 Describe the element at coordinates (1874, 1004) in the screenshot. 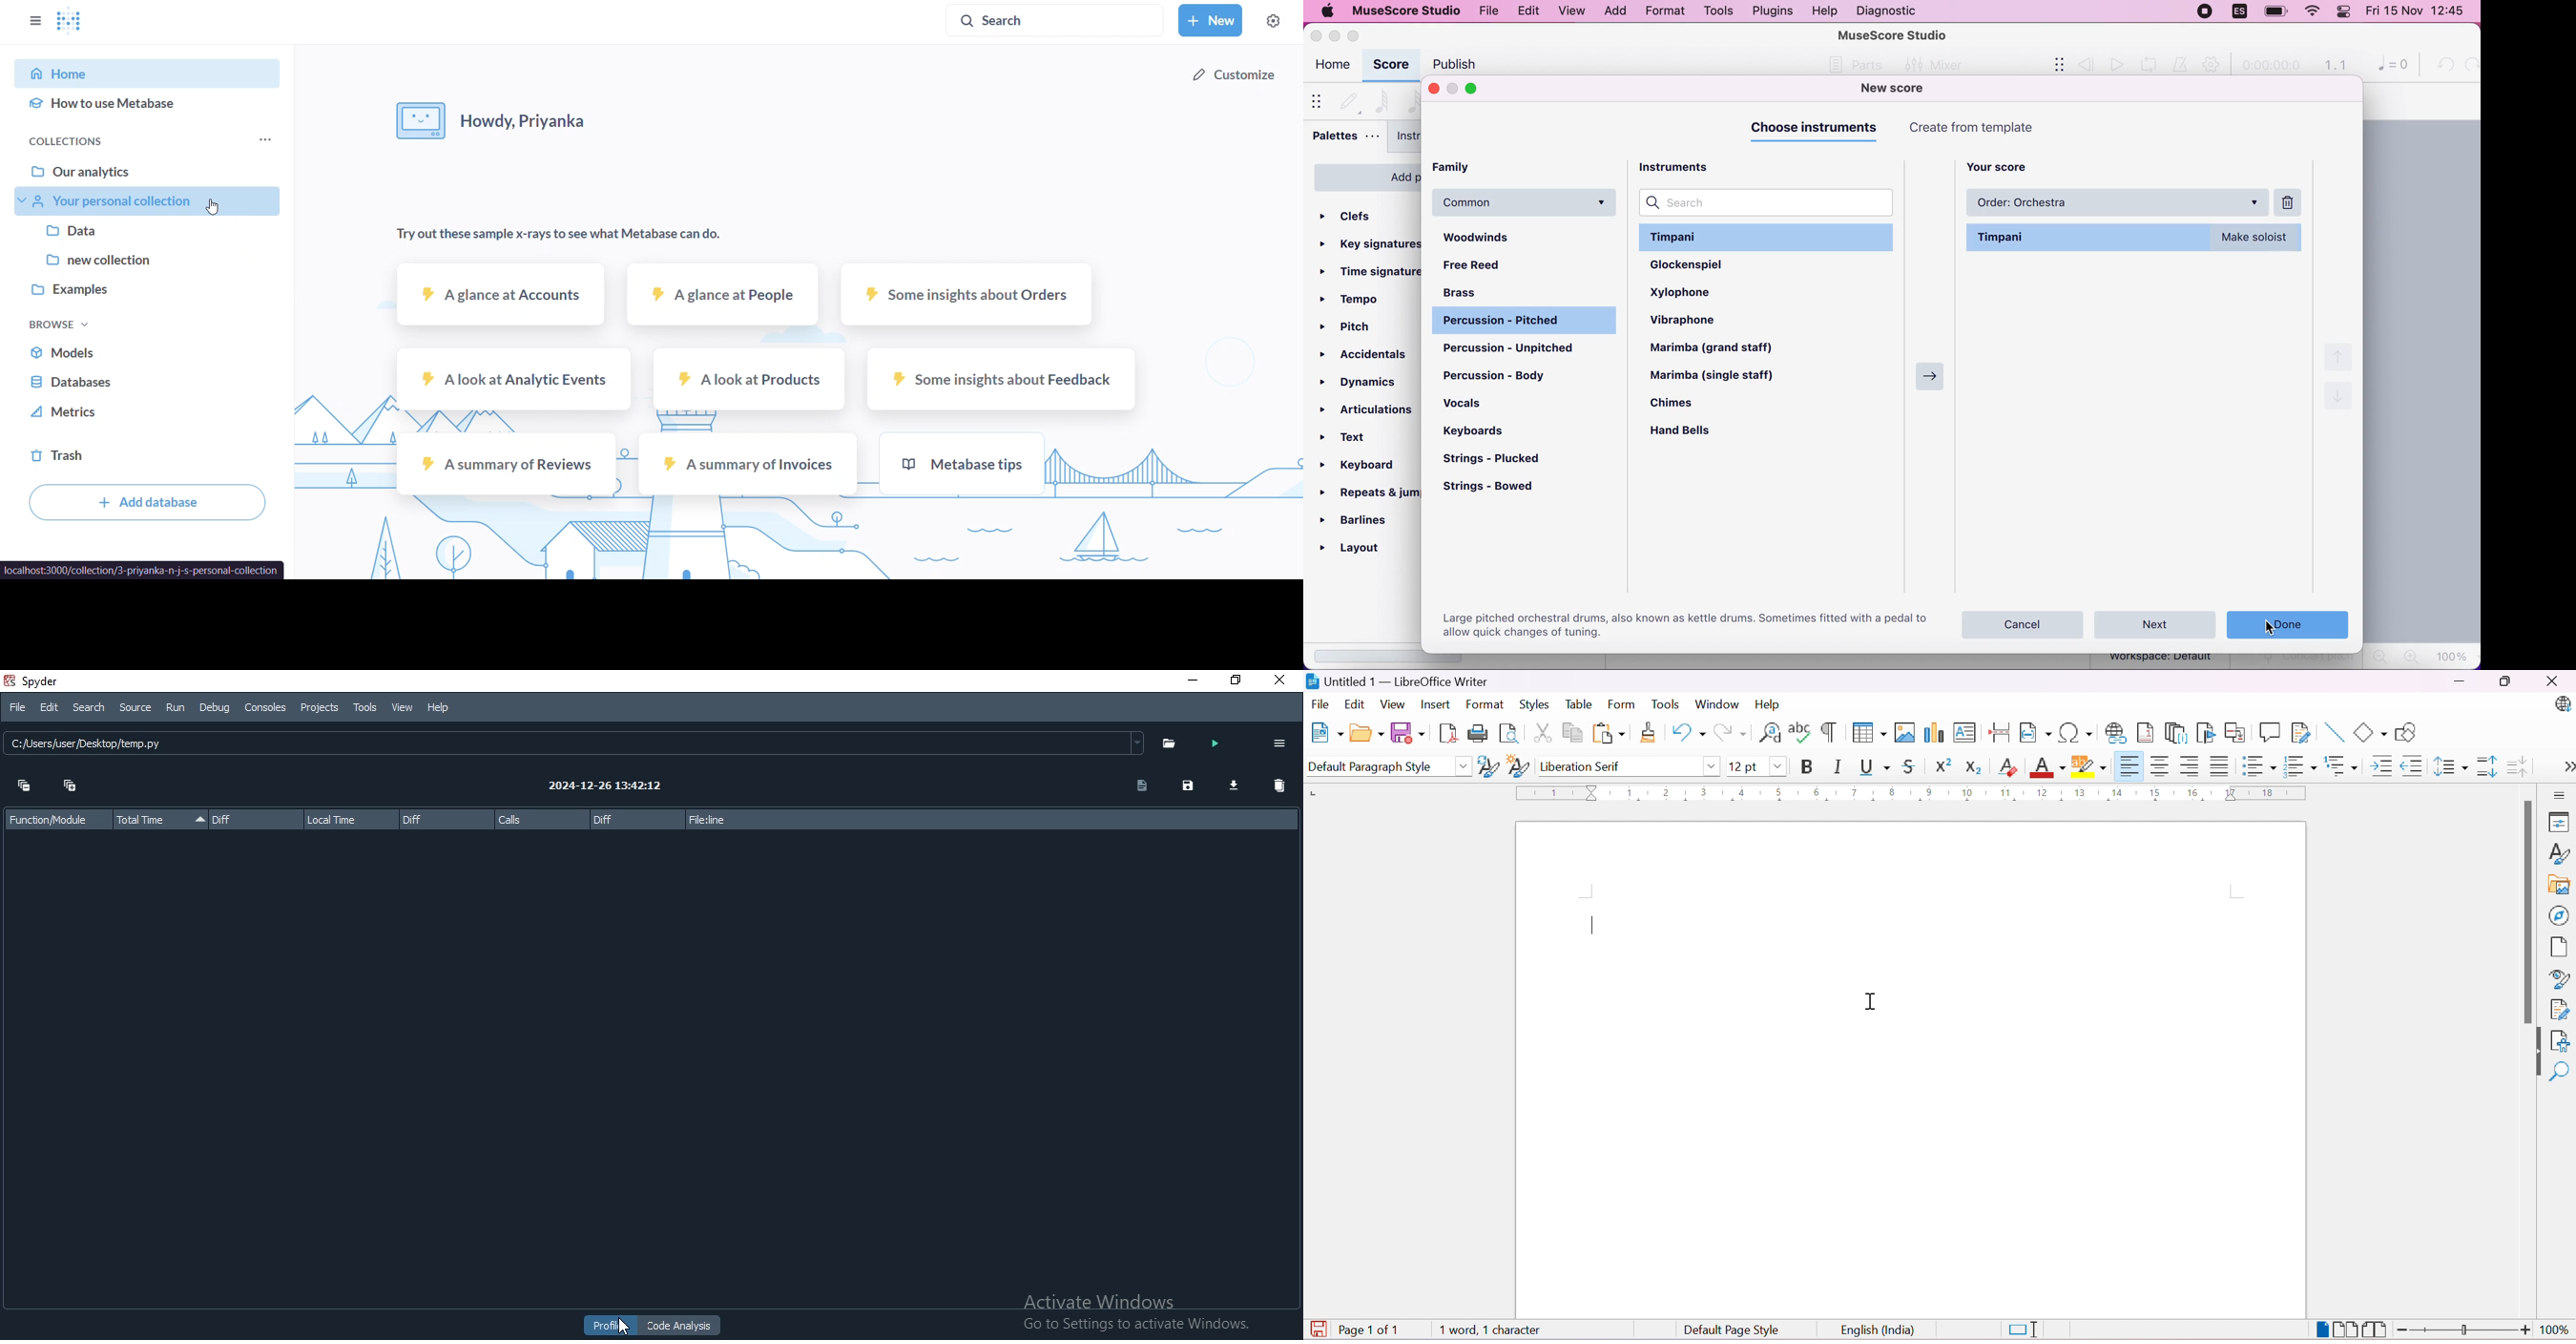

I see `Cursor` at that location.